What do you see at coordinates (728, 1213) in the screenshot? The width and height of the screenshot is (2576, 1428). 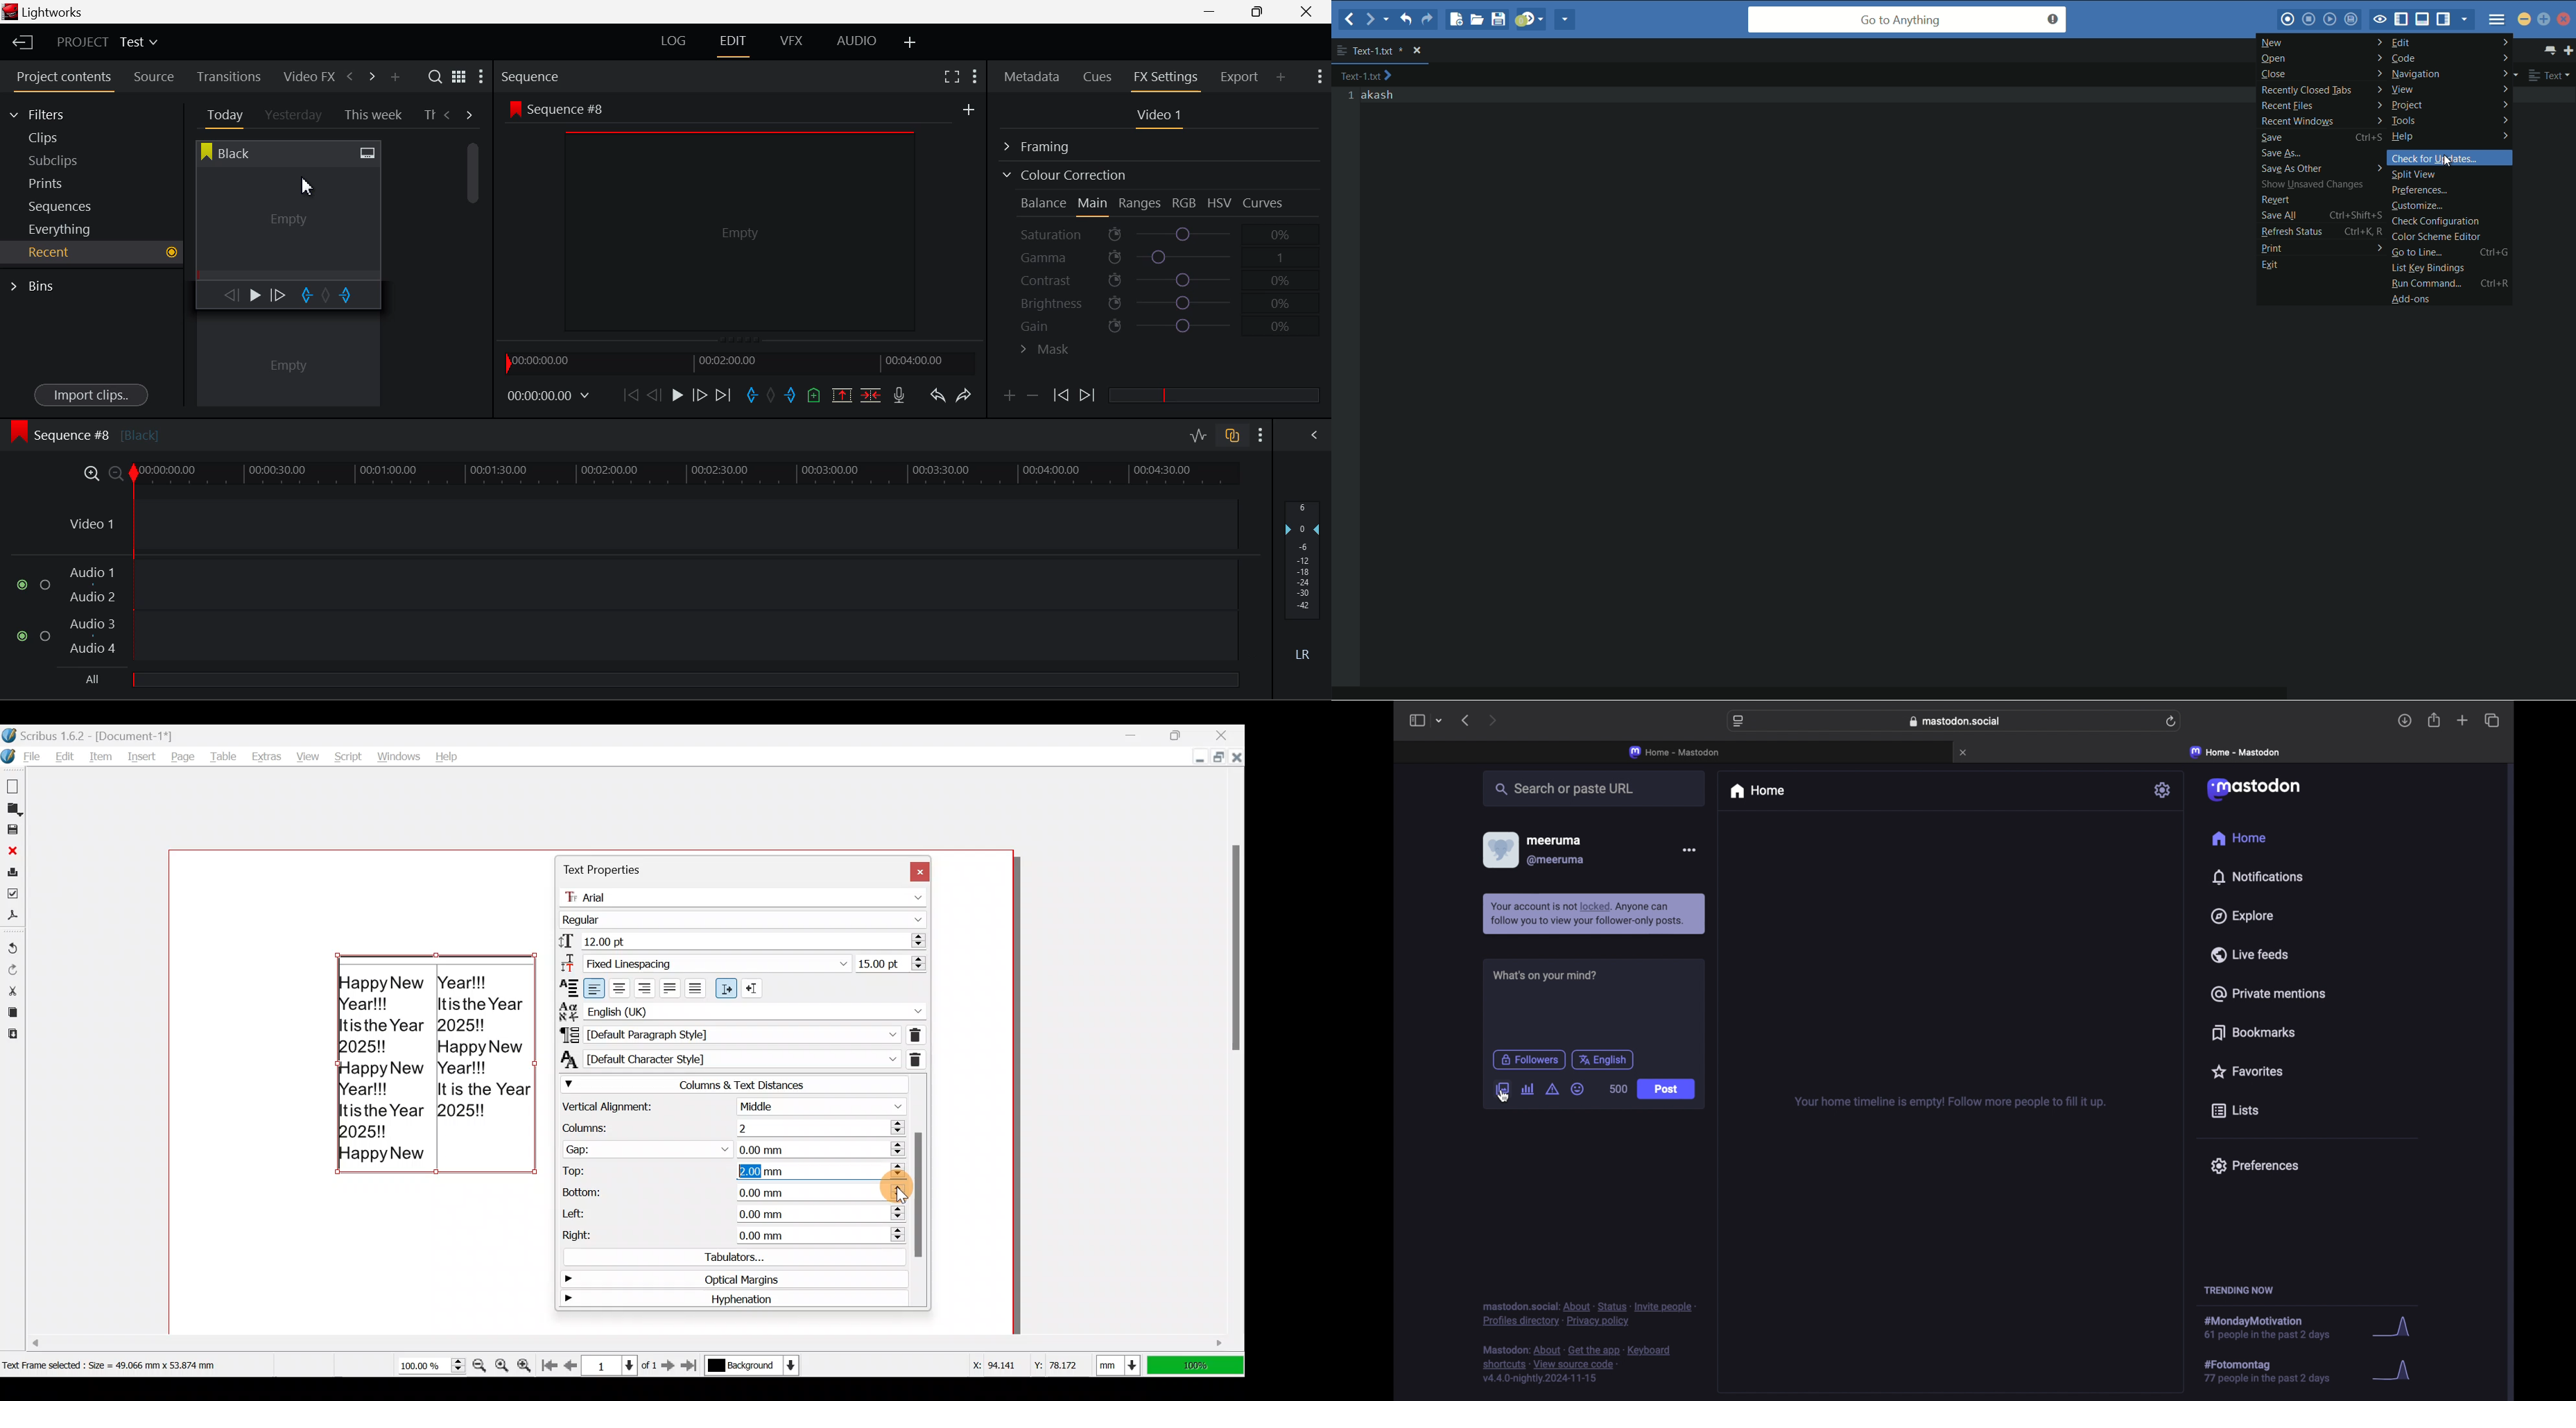 I see `Left` at bounding box center [728, 1213].